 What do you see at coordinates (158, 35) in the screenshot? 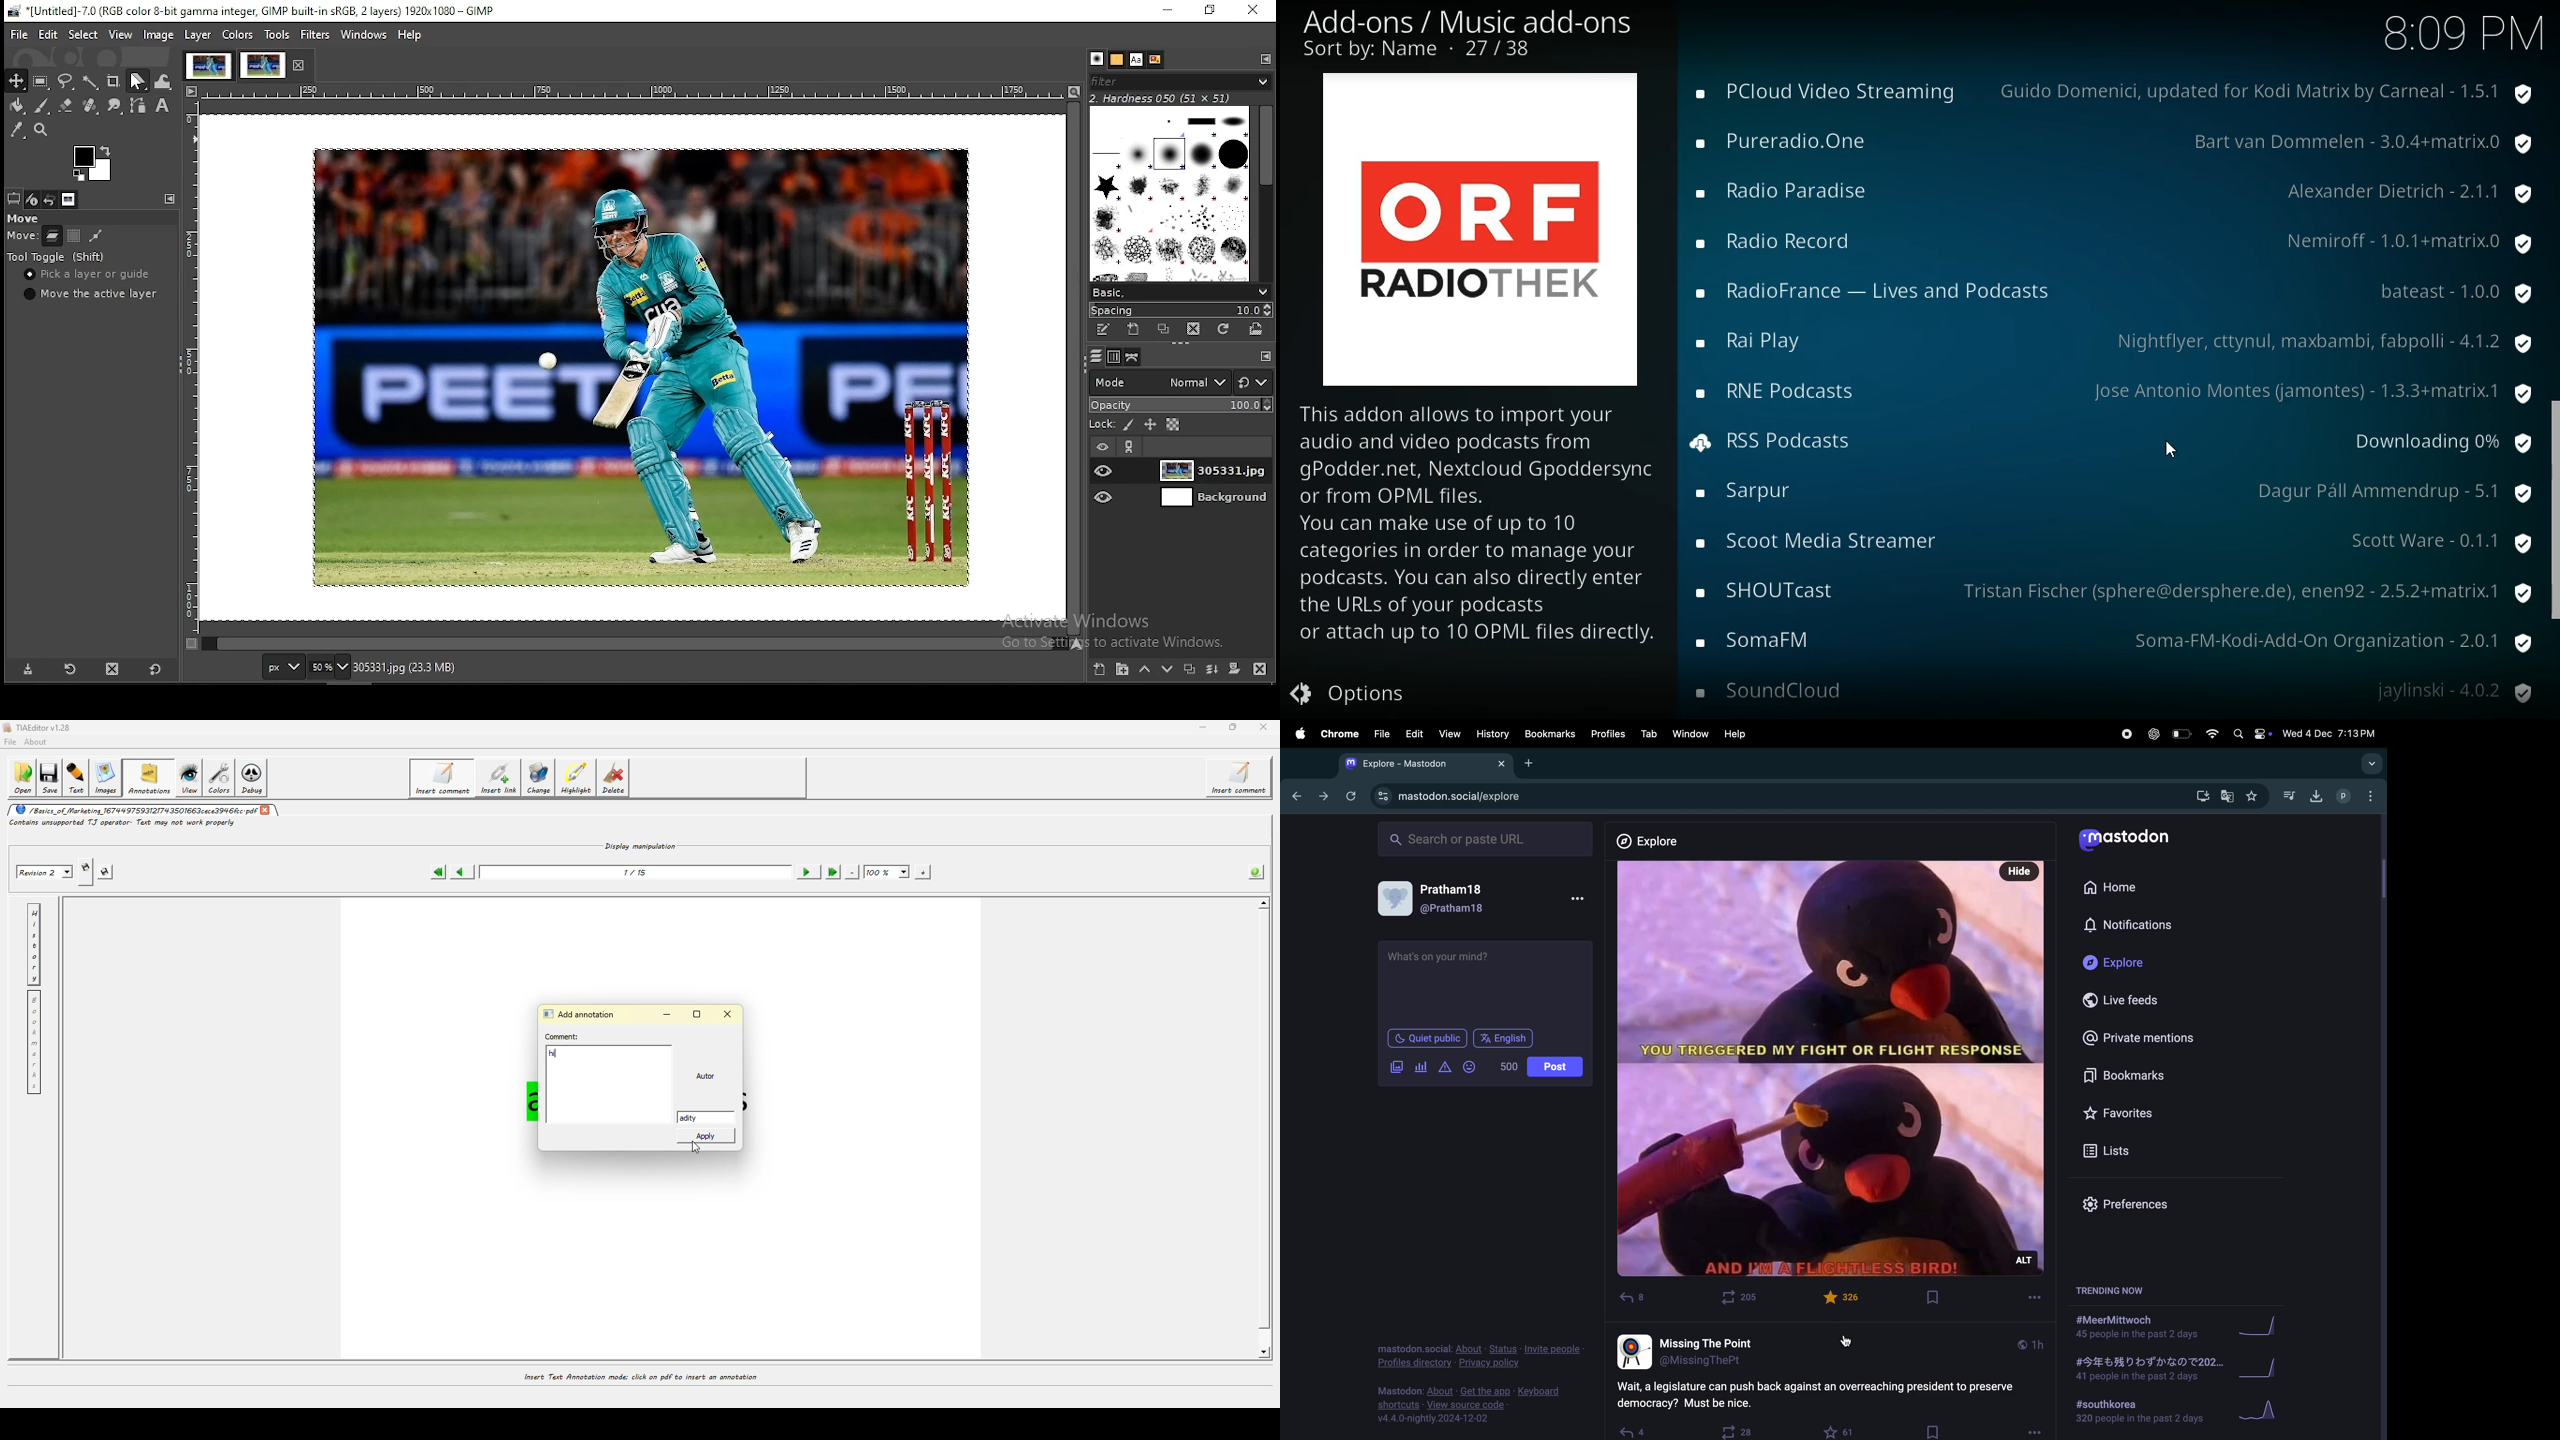
I see `image` at bounding box center [158, 35].